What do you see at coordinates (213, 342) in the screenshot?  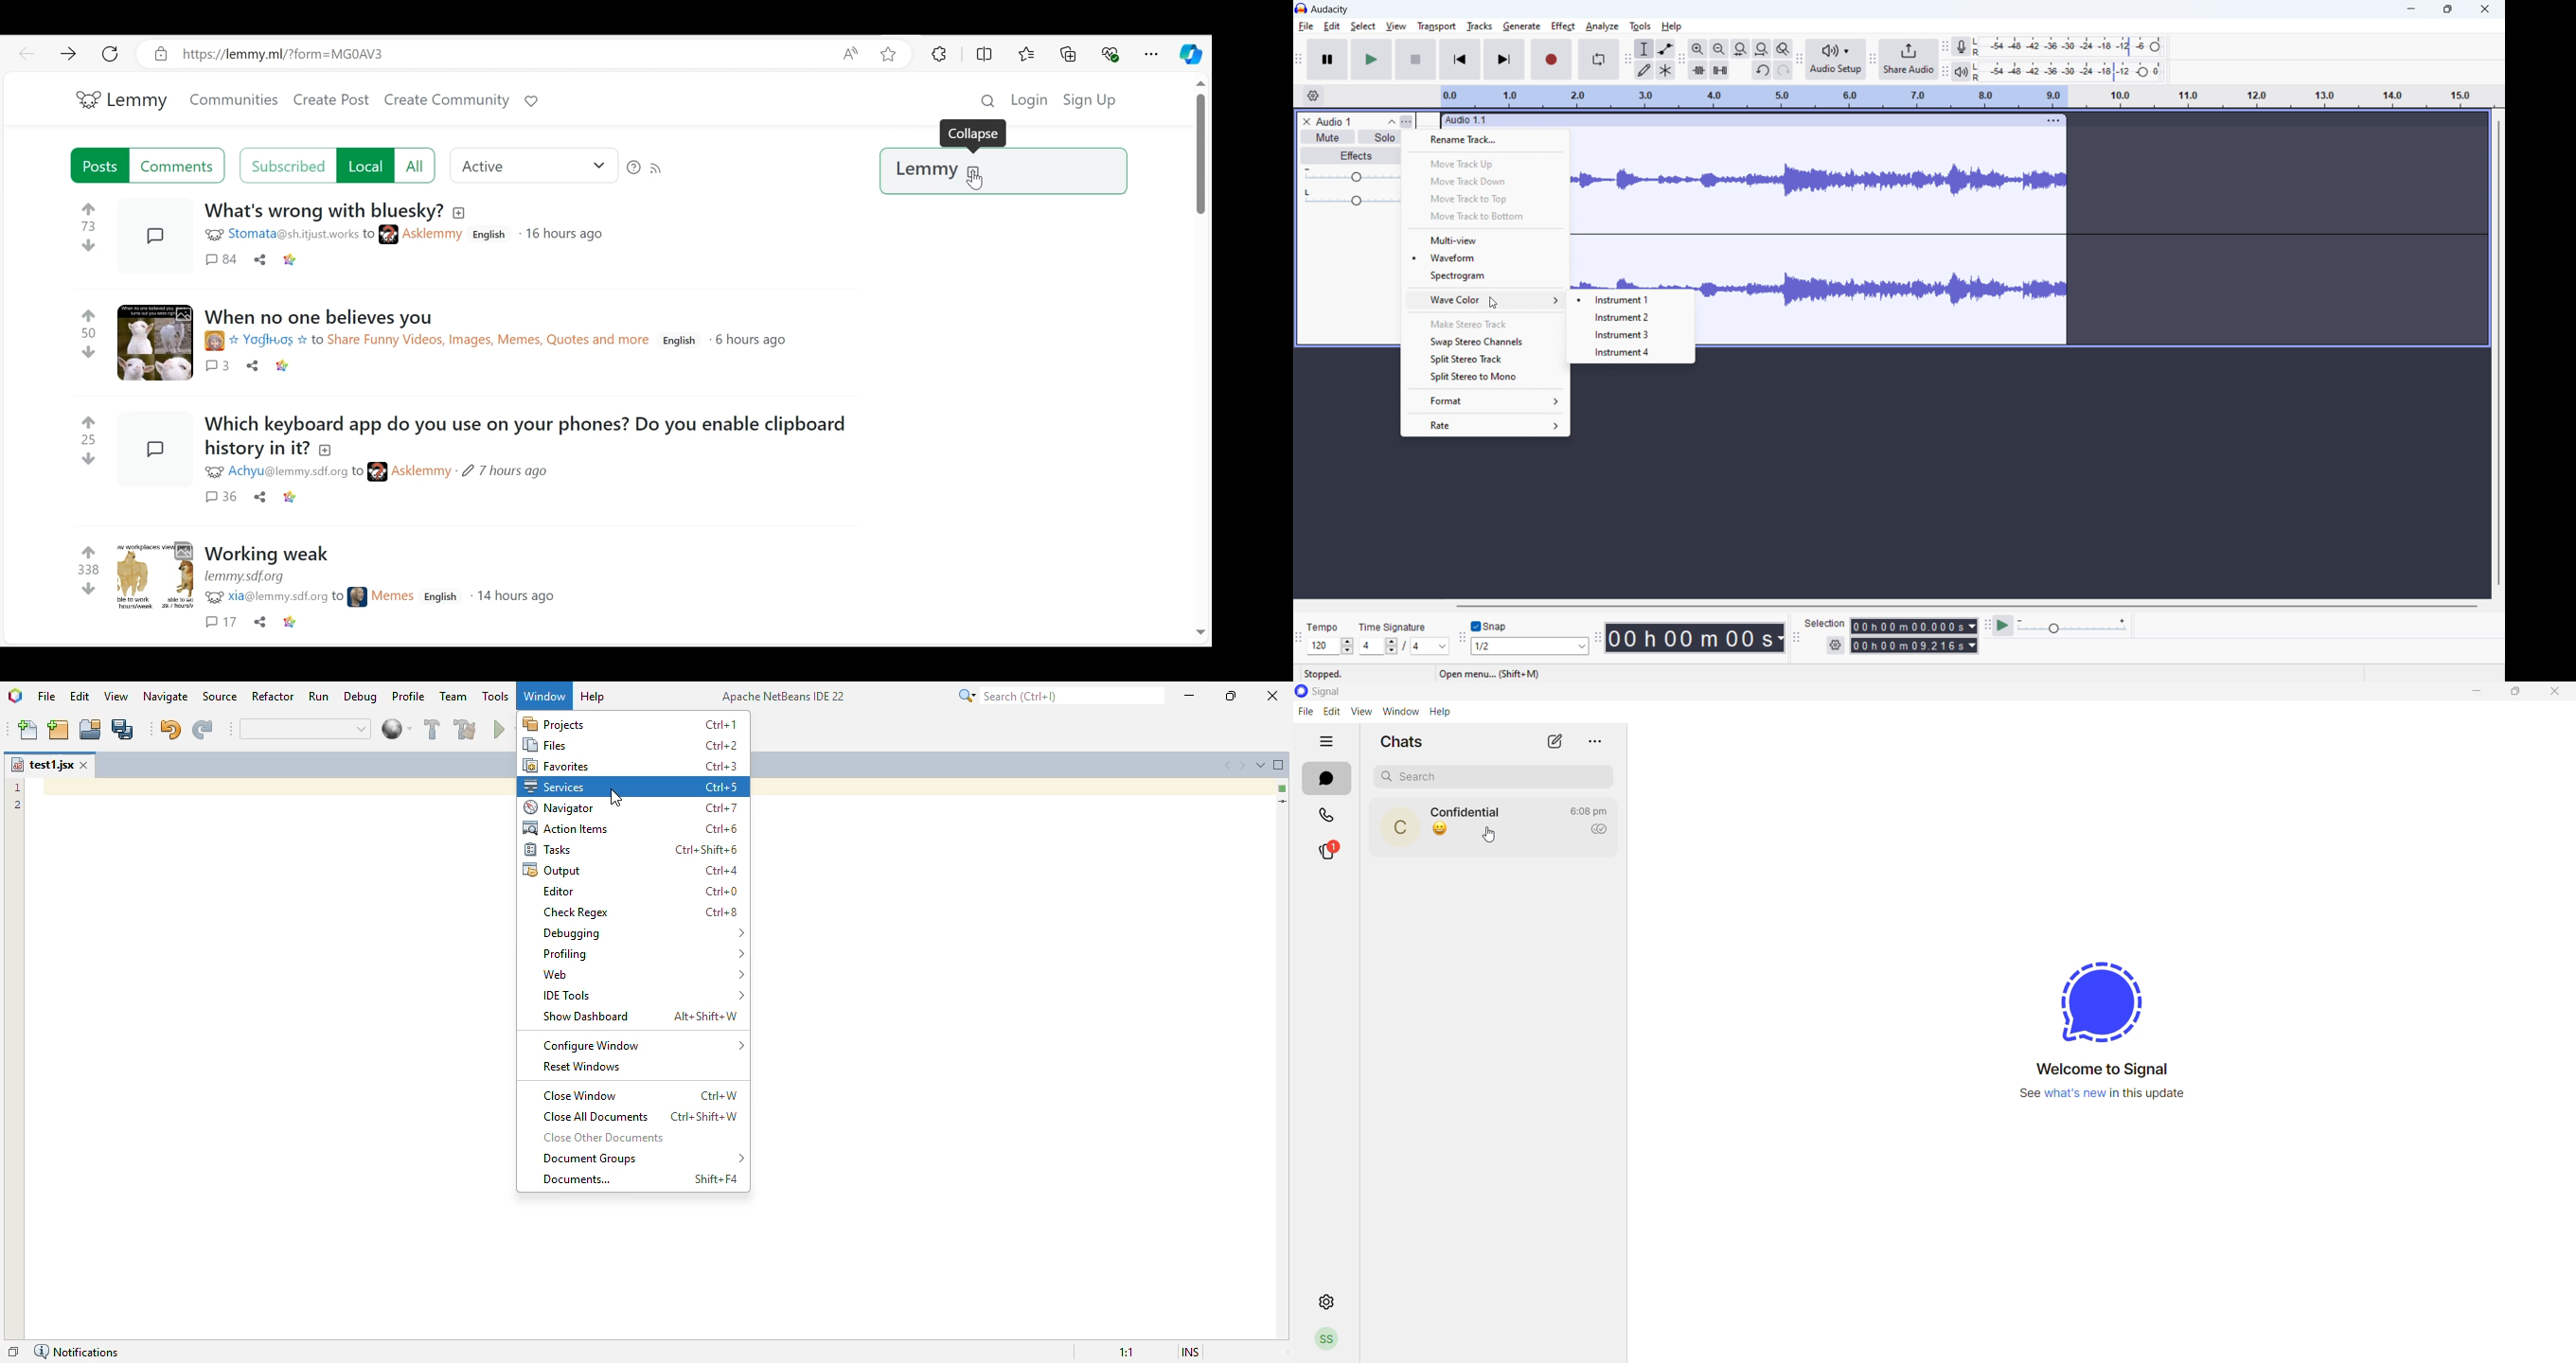 I see `icon` at bounding box center [213, 342].